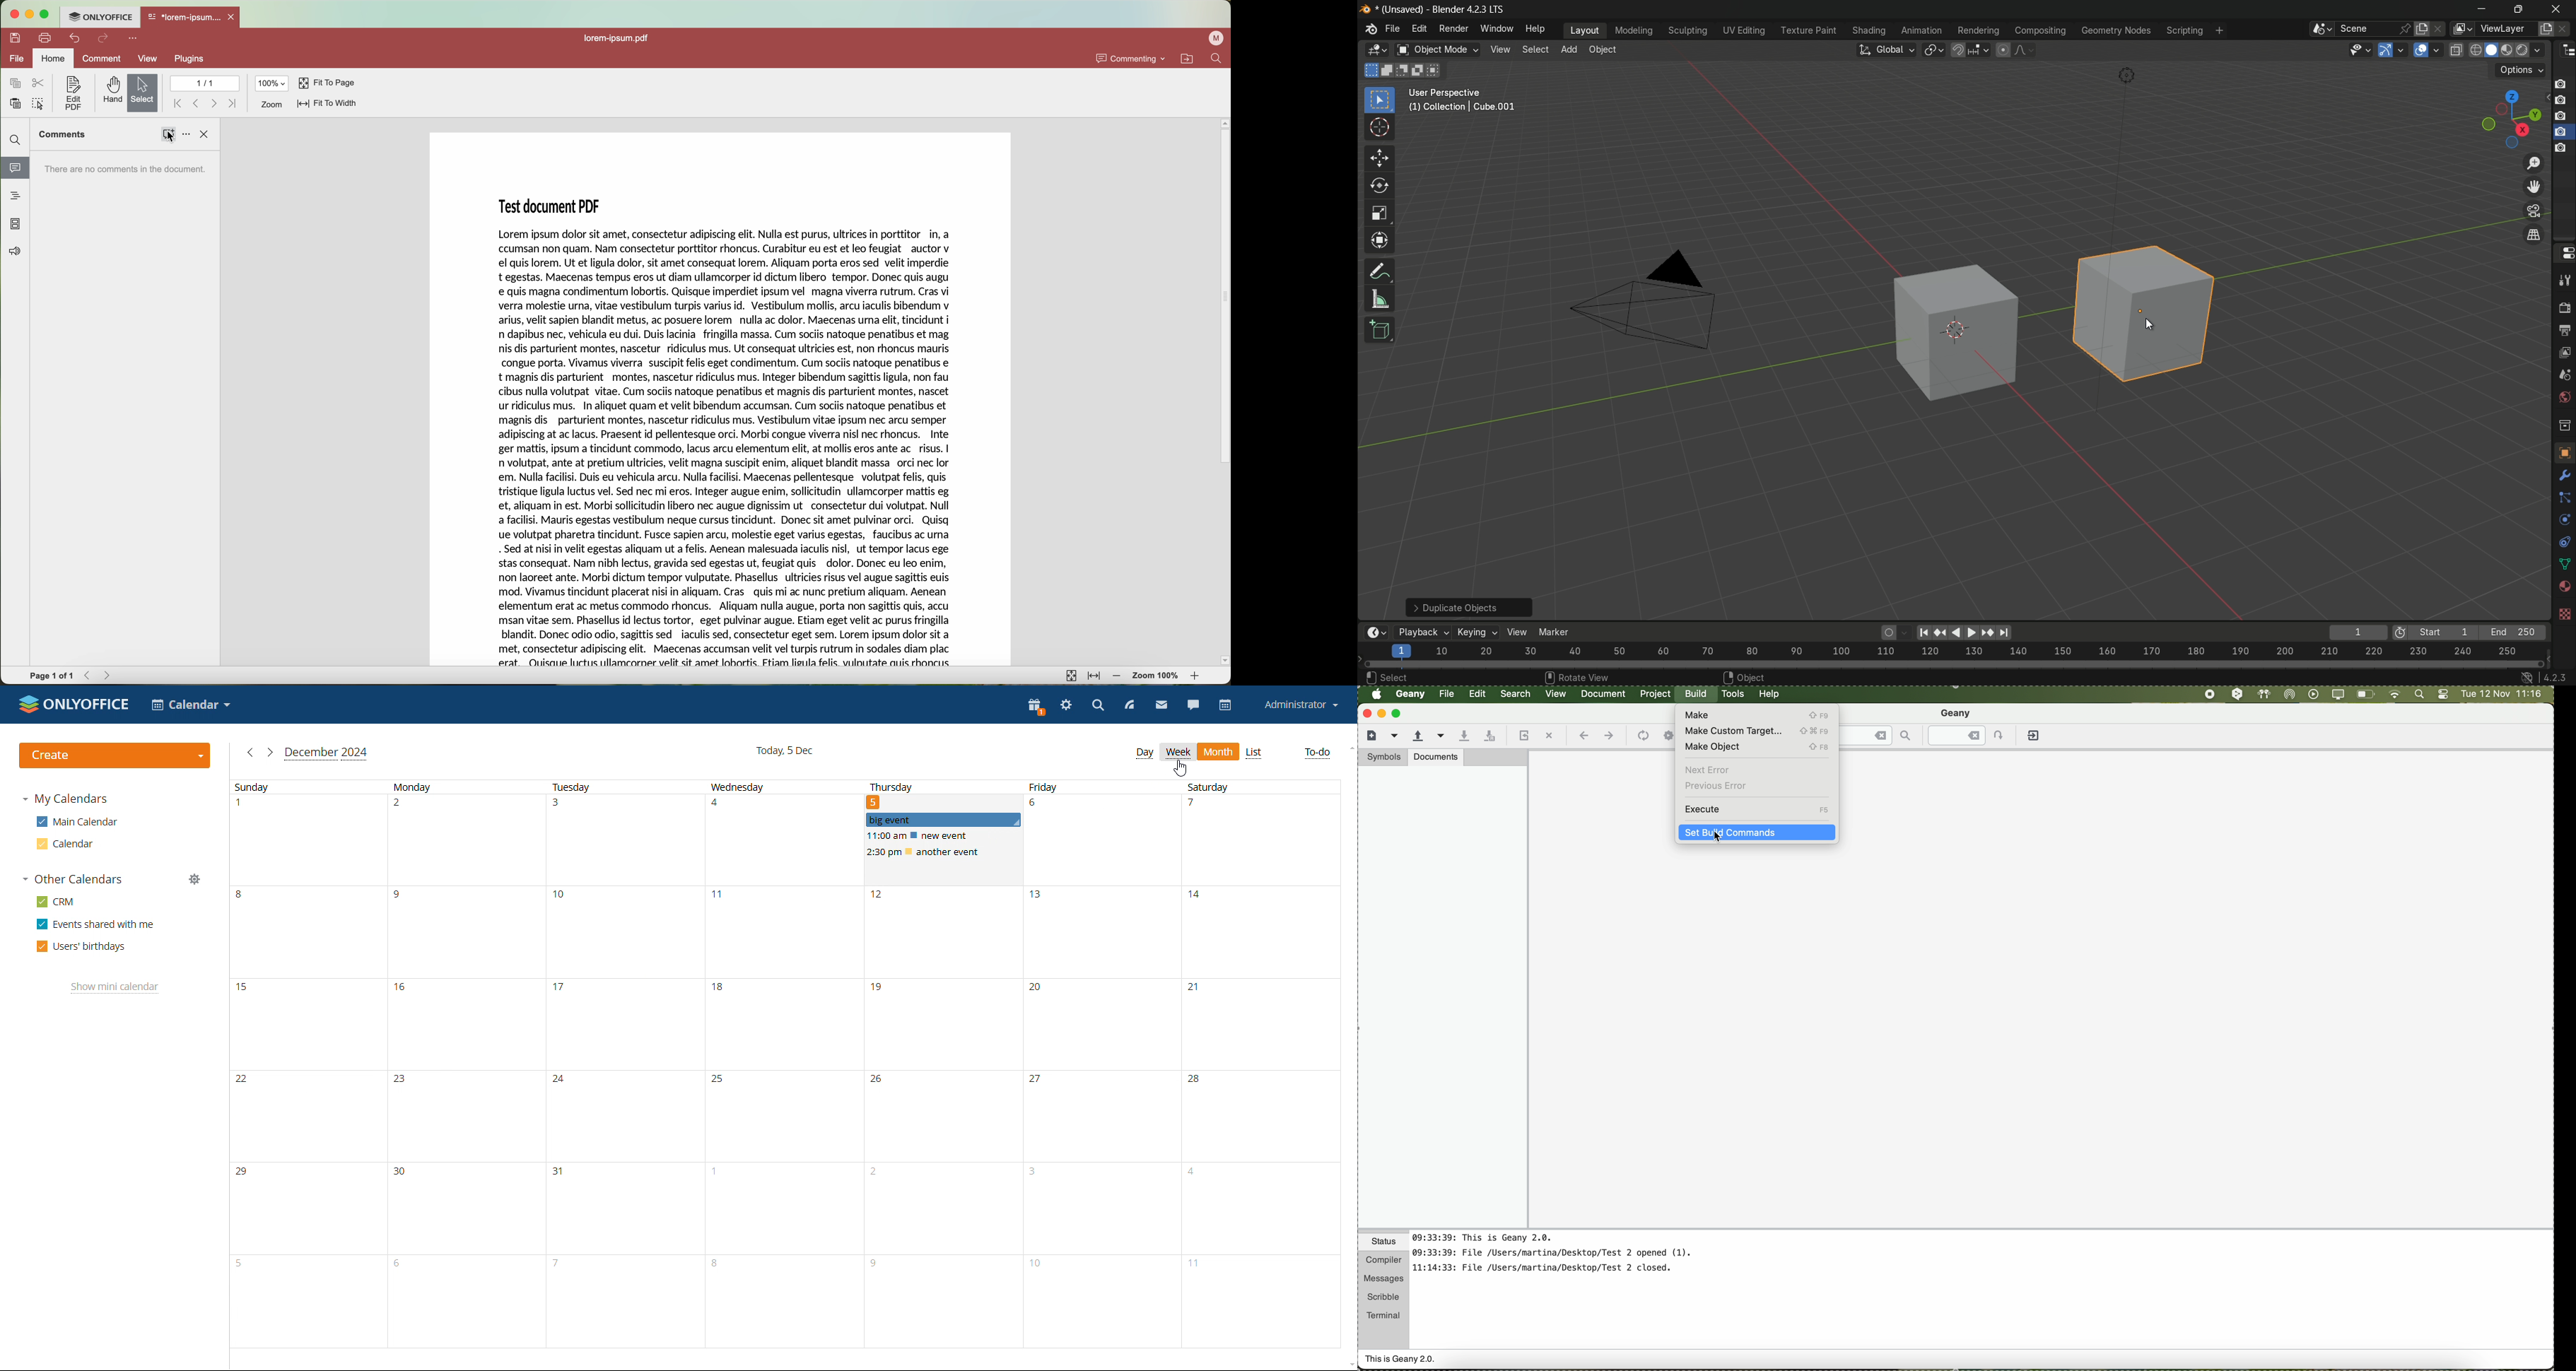 The width and height of the screenshot is (2576, 1372). Describe the element at coordinates (1065, 705) in the screenshot. I see `settings` at that location.